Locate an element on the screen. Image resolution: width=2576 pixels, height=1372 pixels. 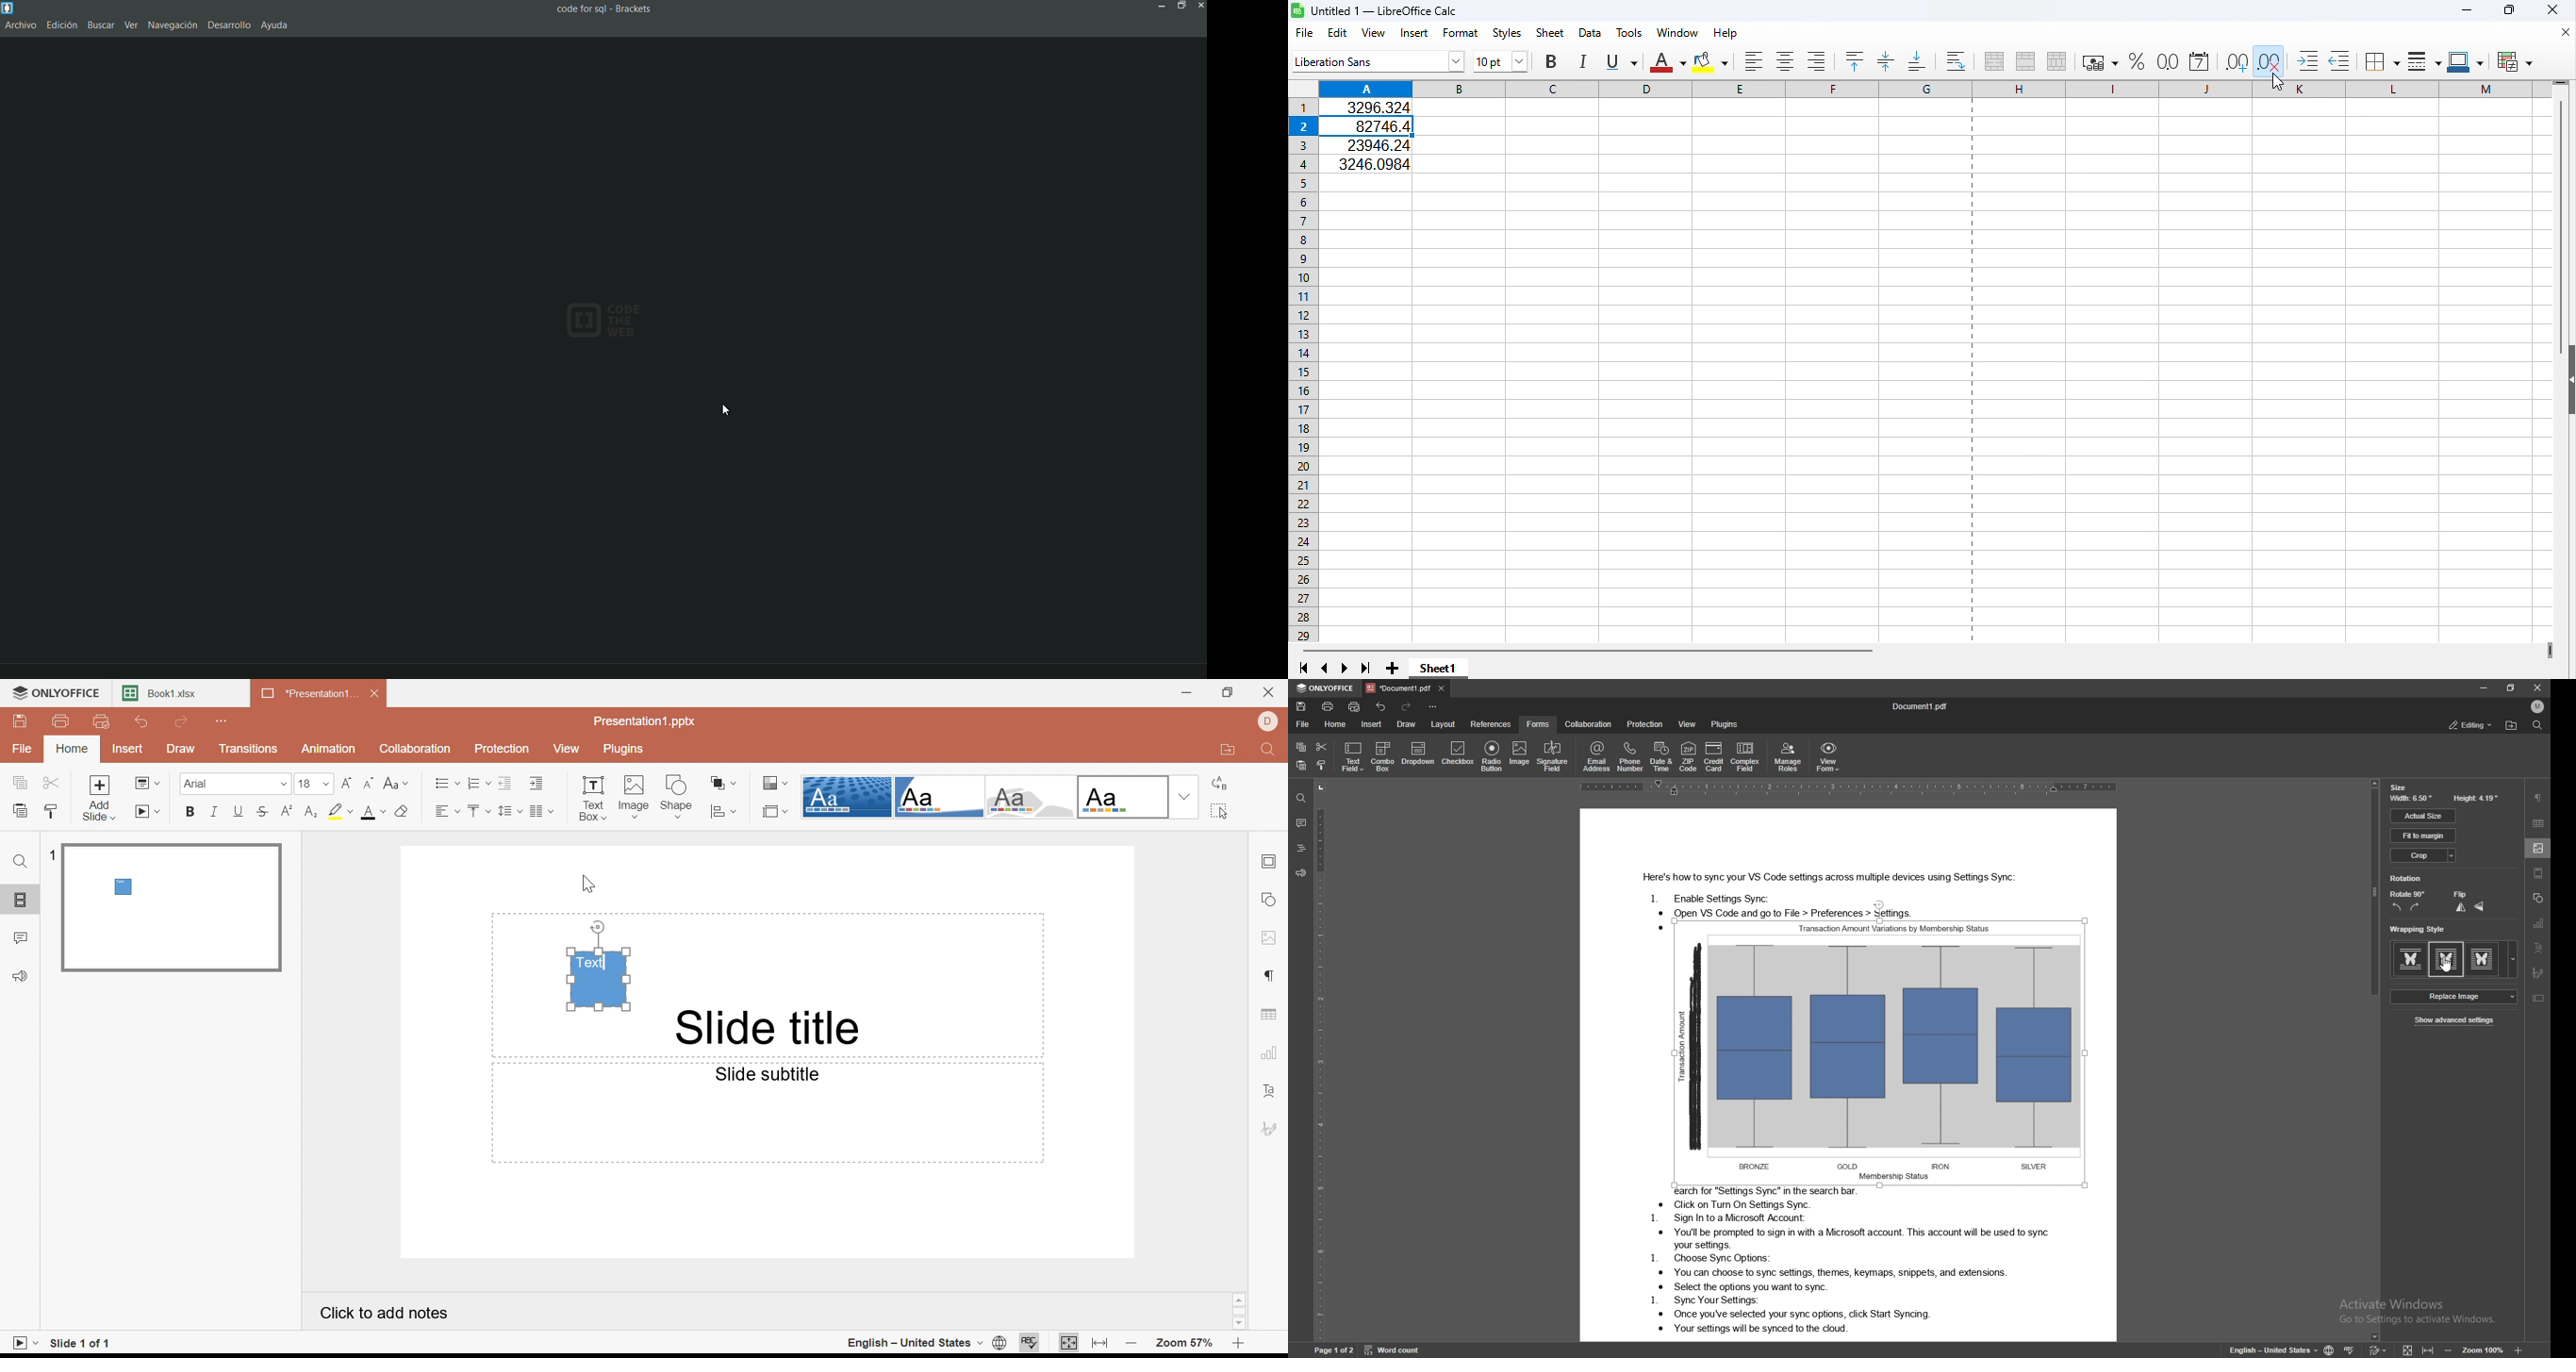
Conditional is located at coordinates (2513, 60).